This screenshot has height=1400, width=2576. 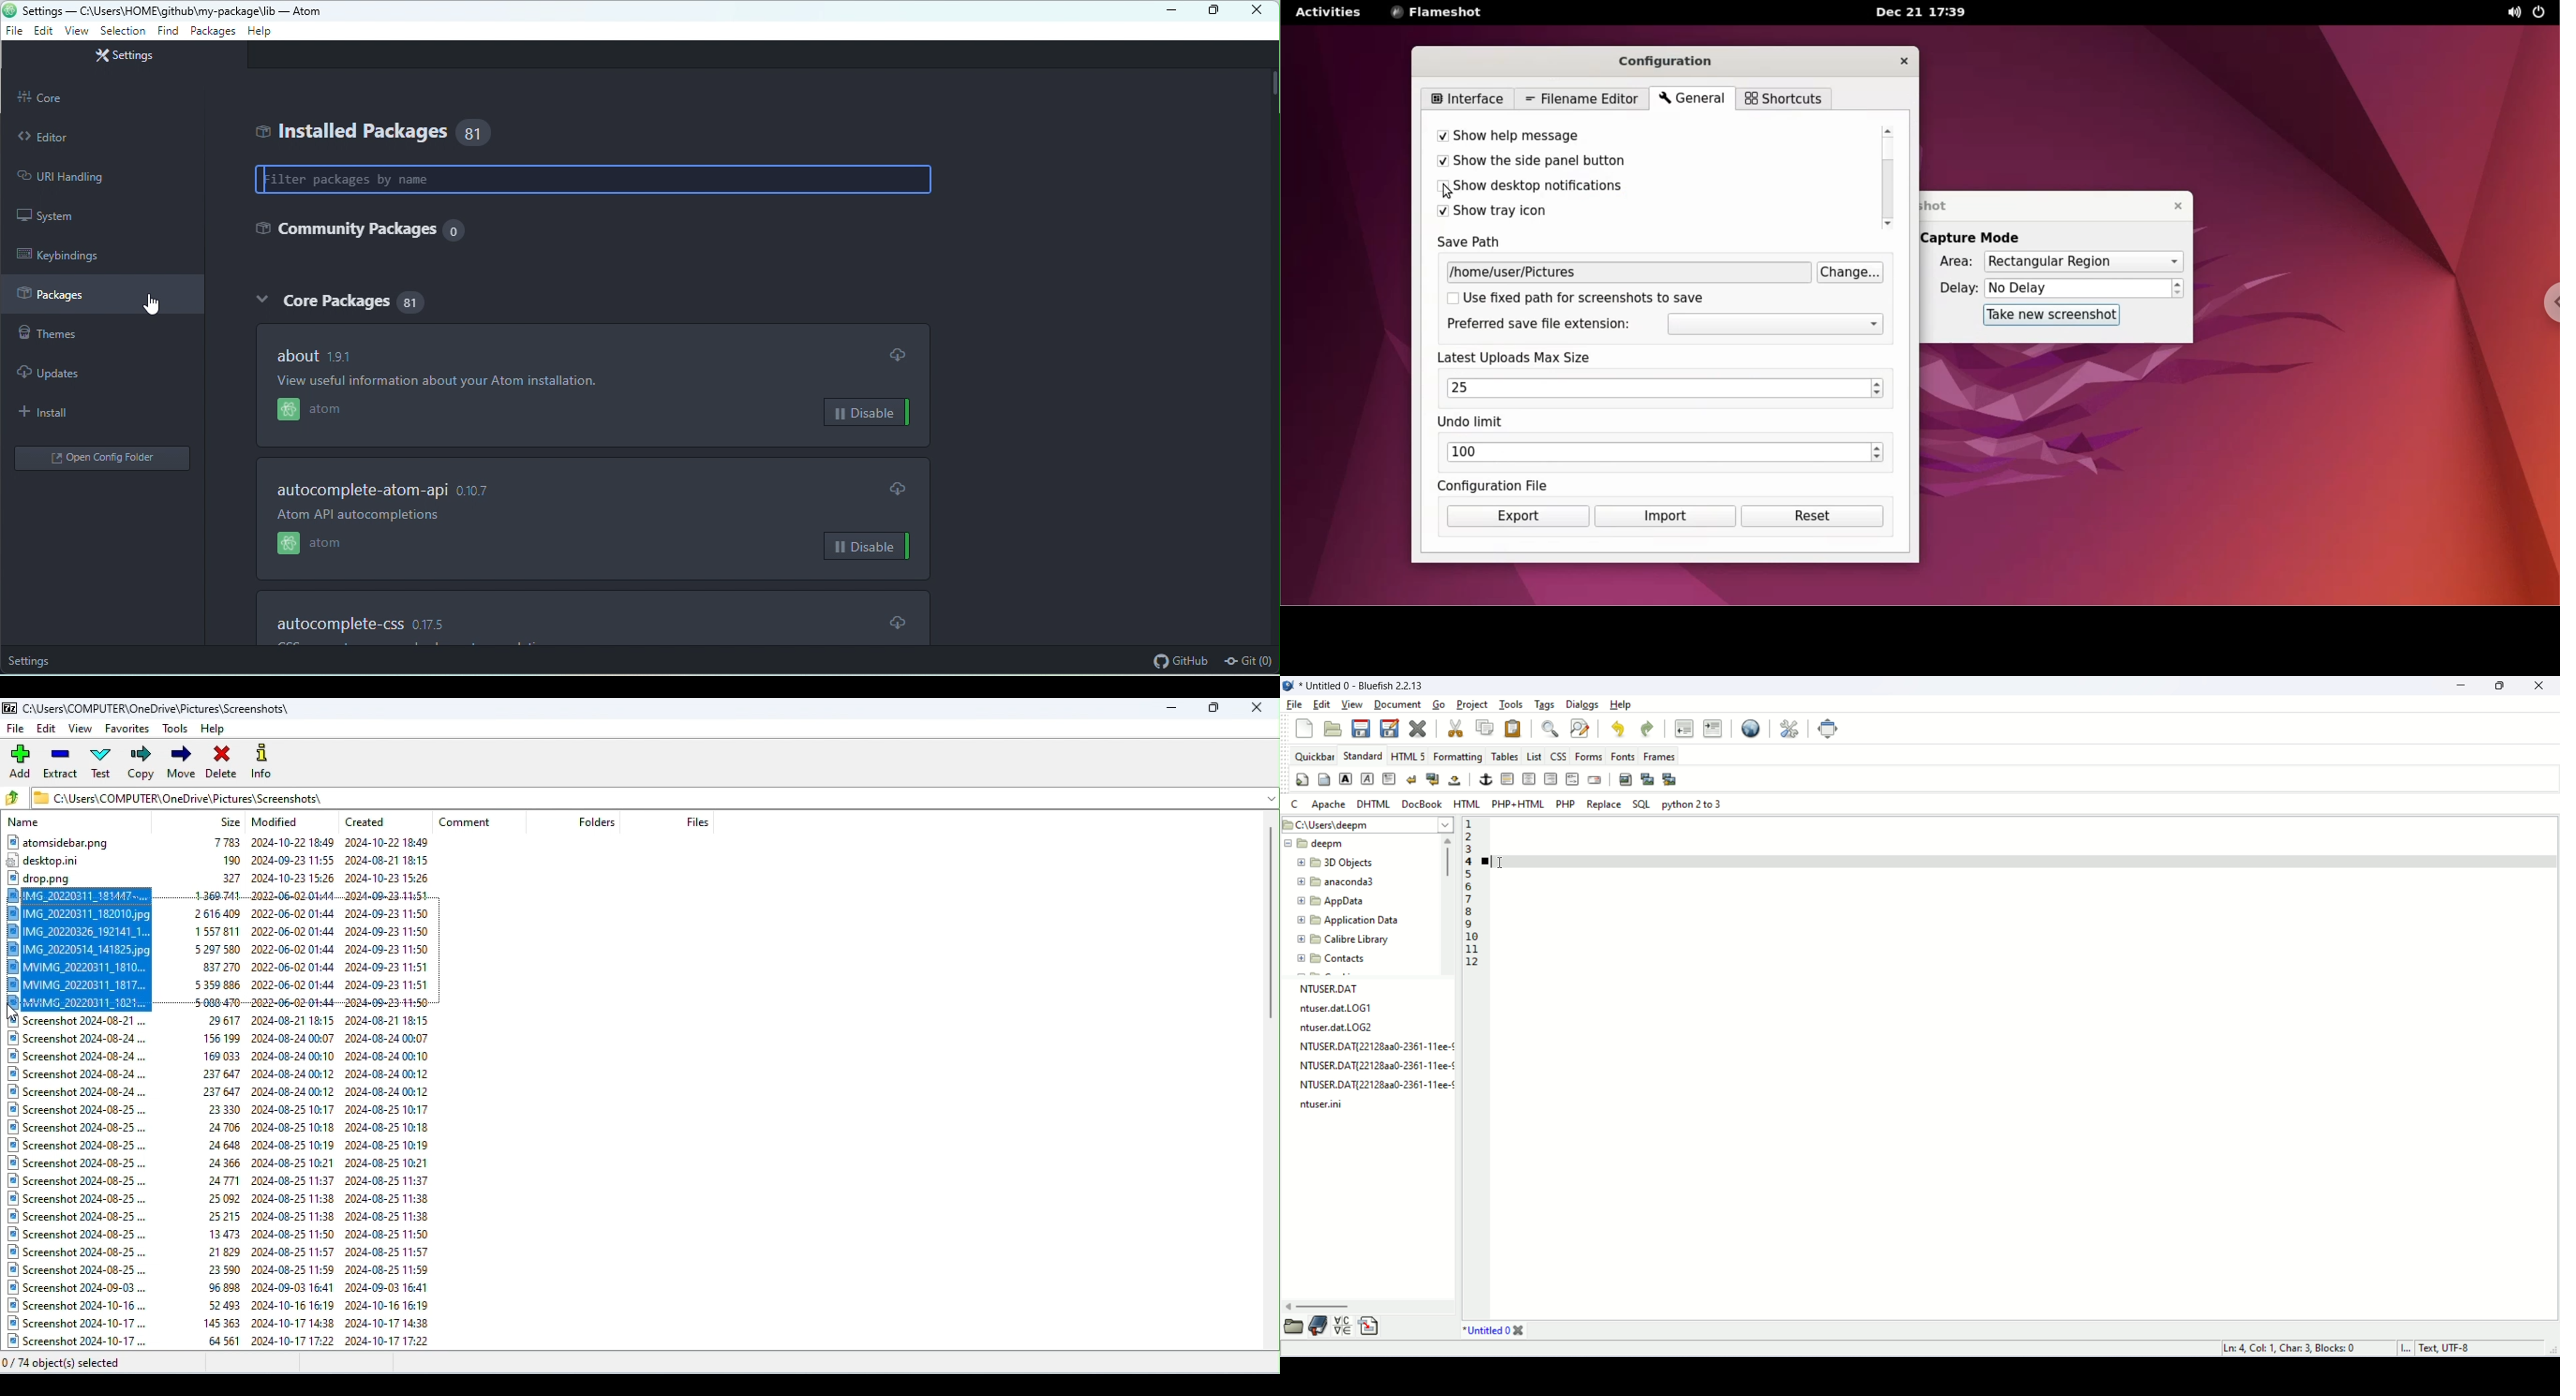 What do you see at coordinates (1390, 728) in the screenshot?
I see `save as` at bounding box center [1390, 728].